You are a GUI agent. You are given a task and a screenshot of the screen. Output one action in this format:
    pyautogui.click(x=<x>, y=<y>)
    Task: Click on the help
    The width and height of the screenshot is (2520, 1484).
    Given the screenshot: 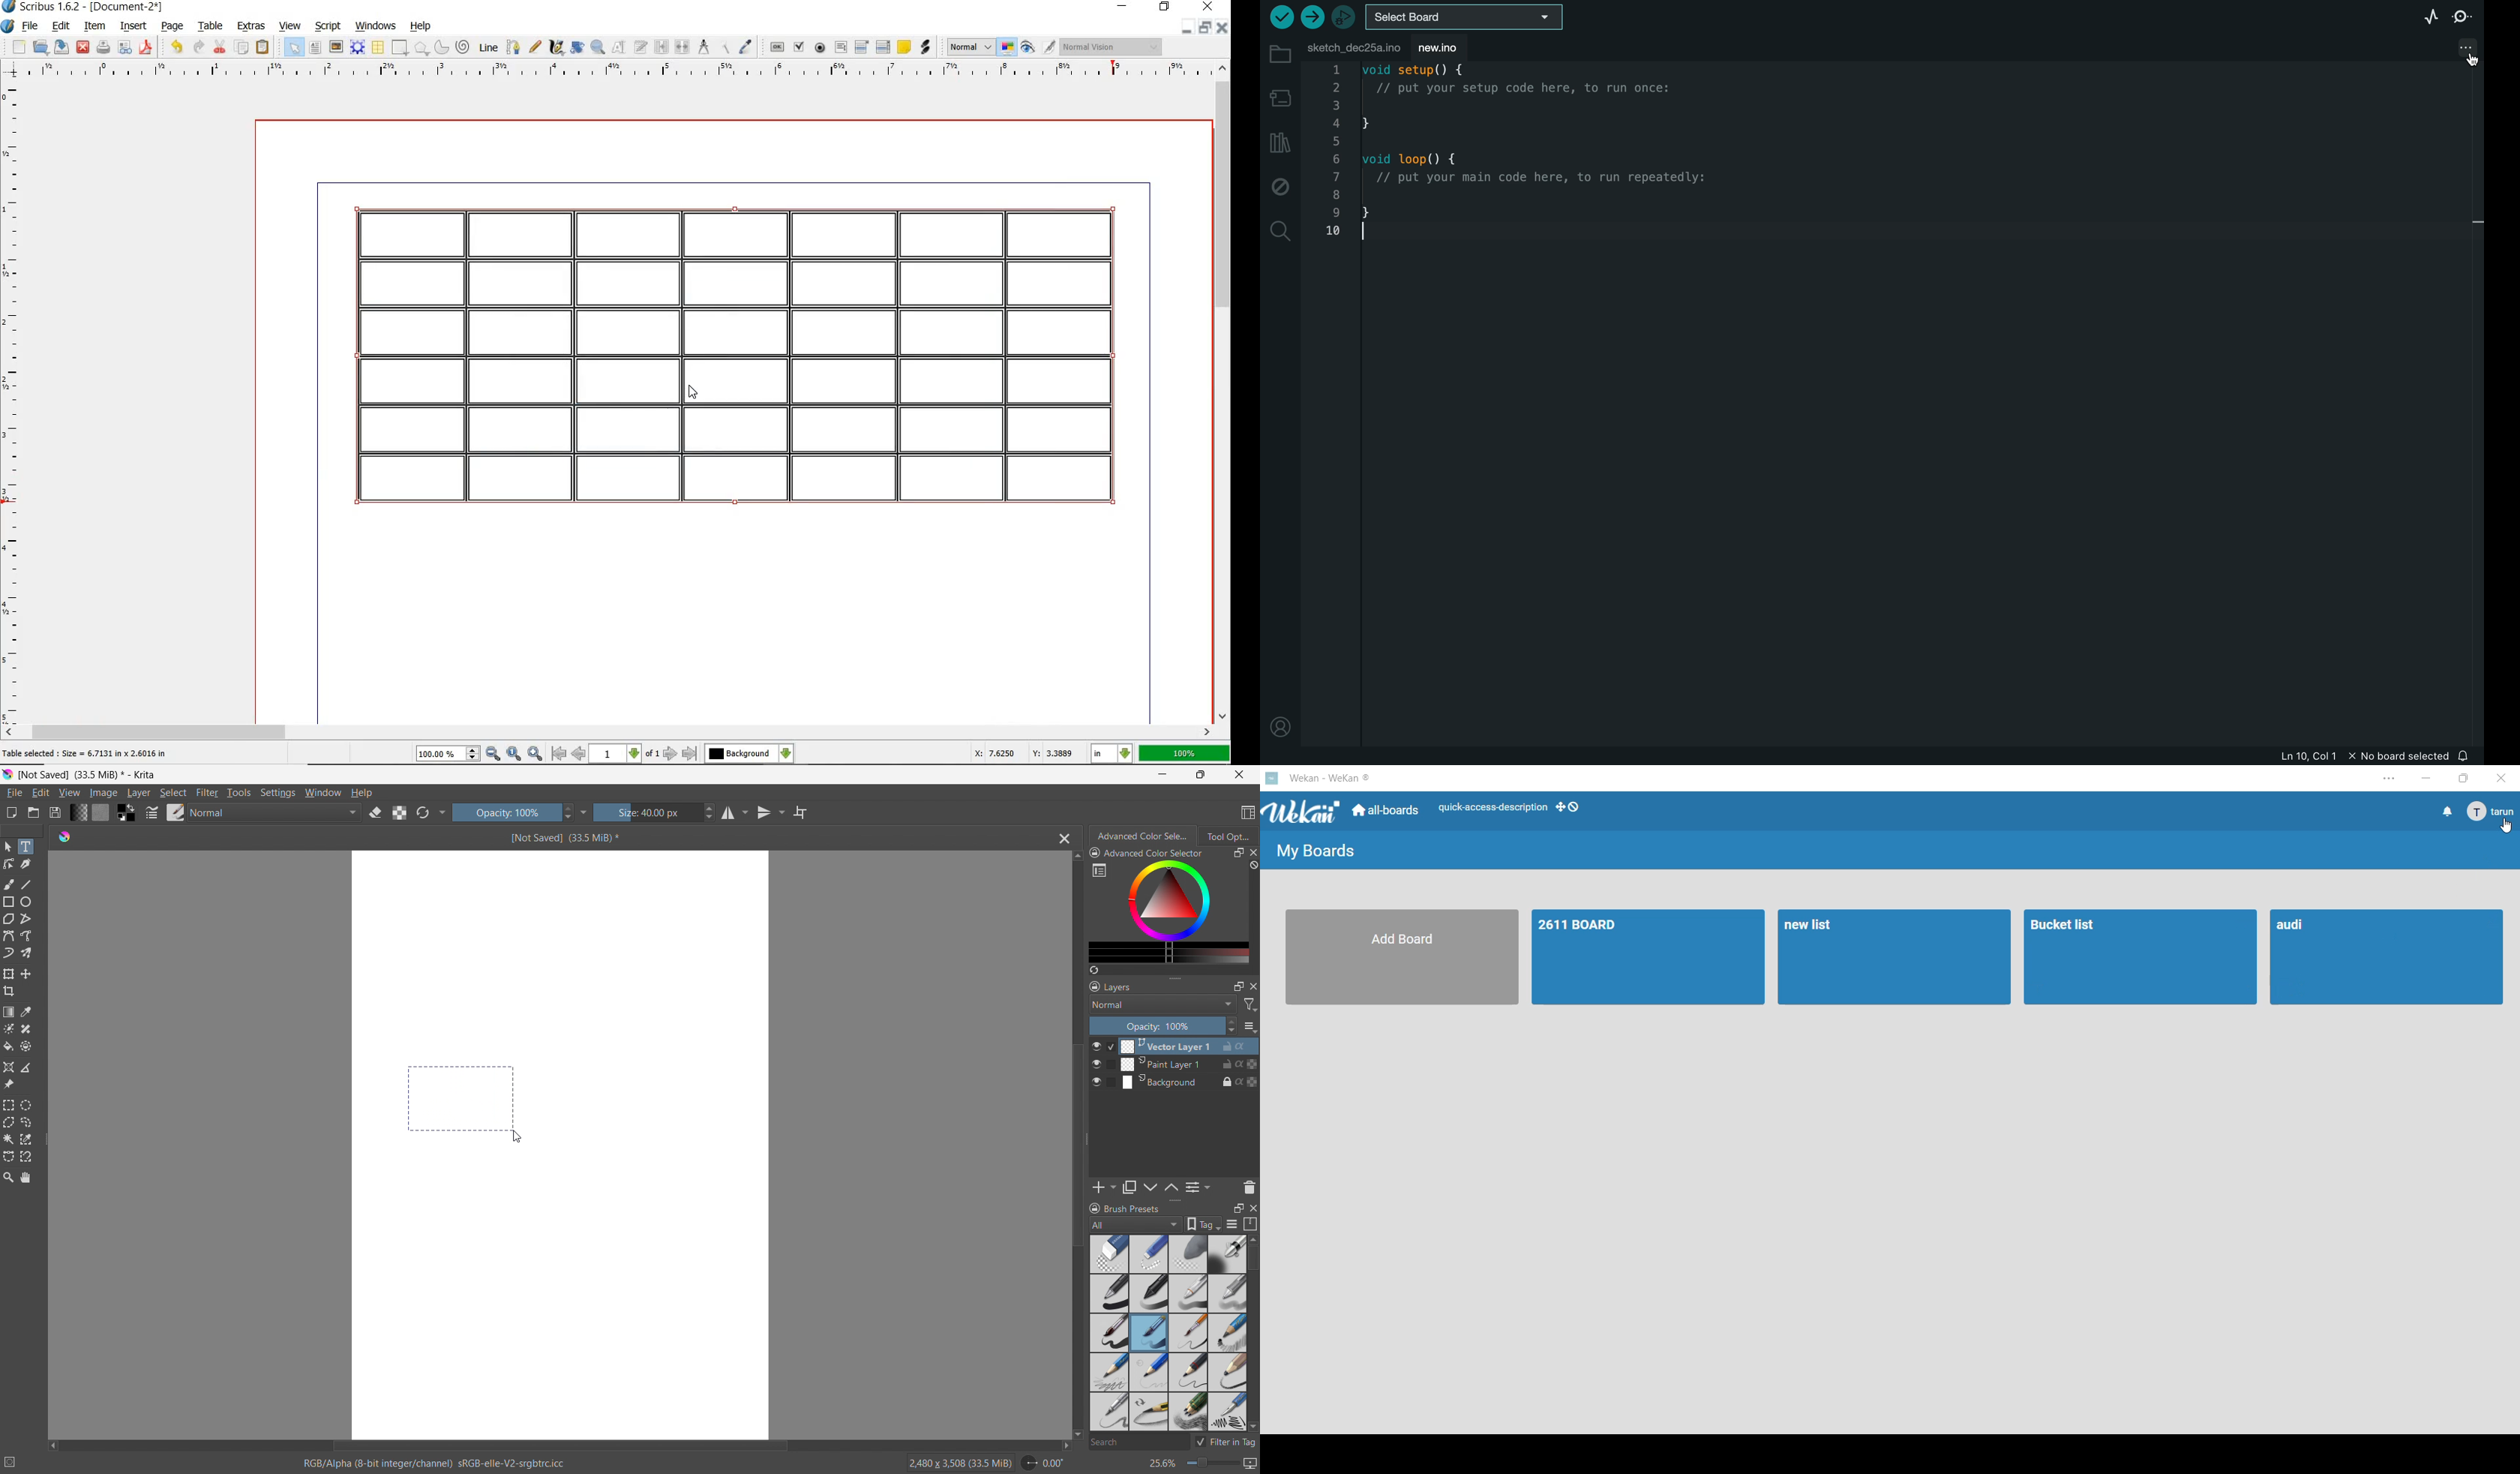 What is the action you would take?
    pyautogui.click(x=423, y=28)
    